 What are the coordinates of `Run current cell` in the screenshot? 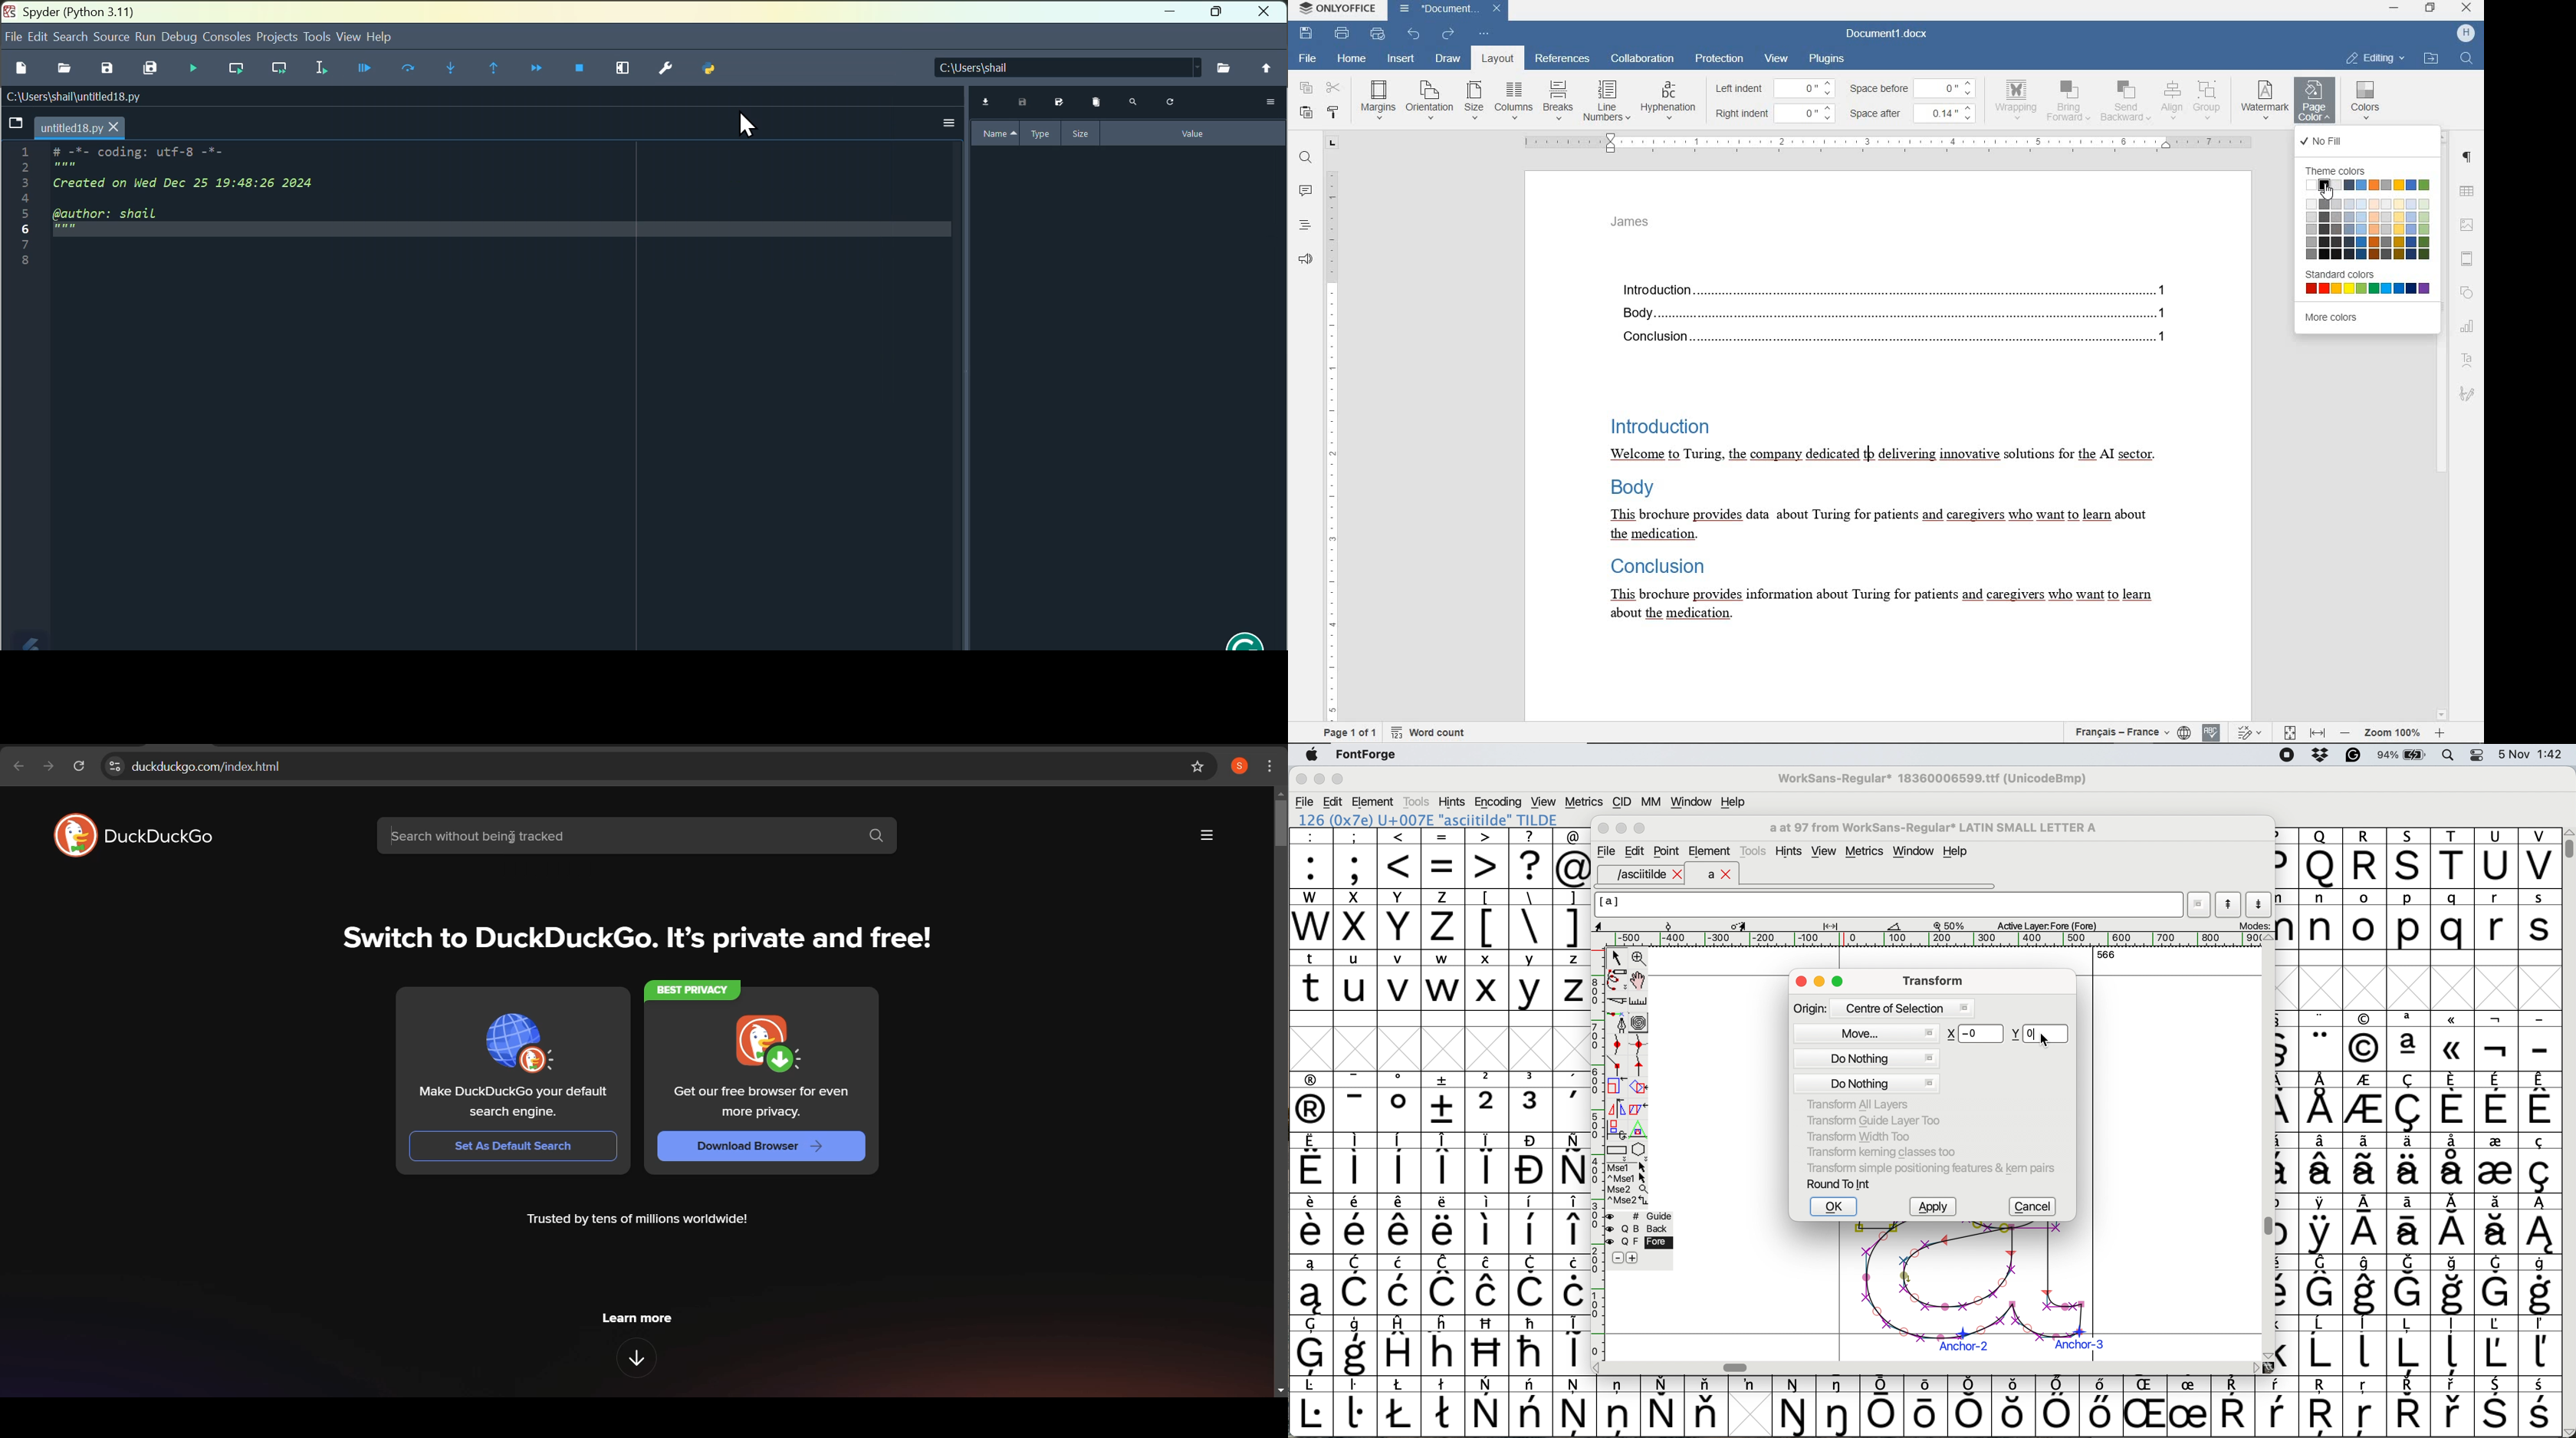 It's located at (235, 68).